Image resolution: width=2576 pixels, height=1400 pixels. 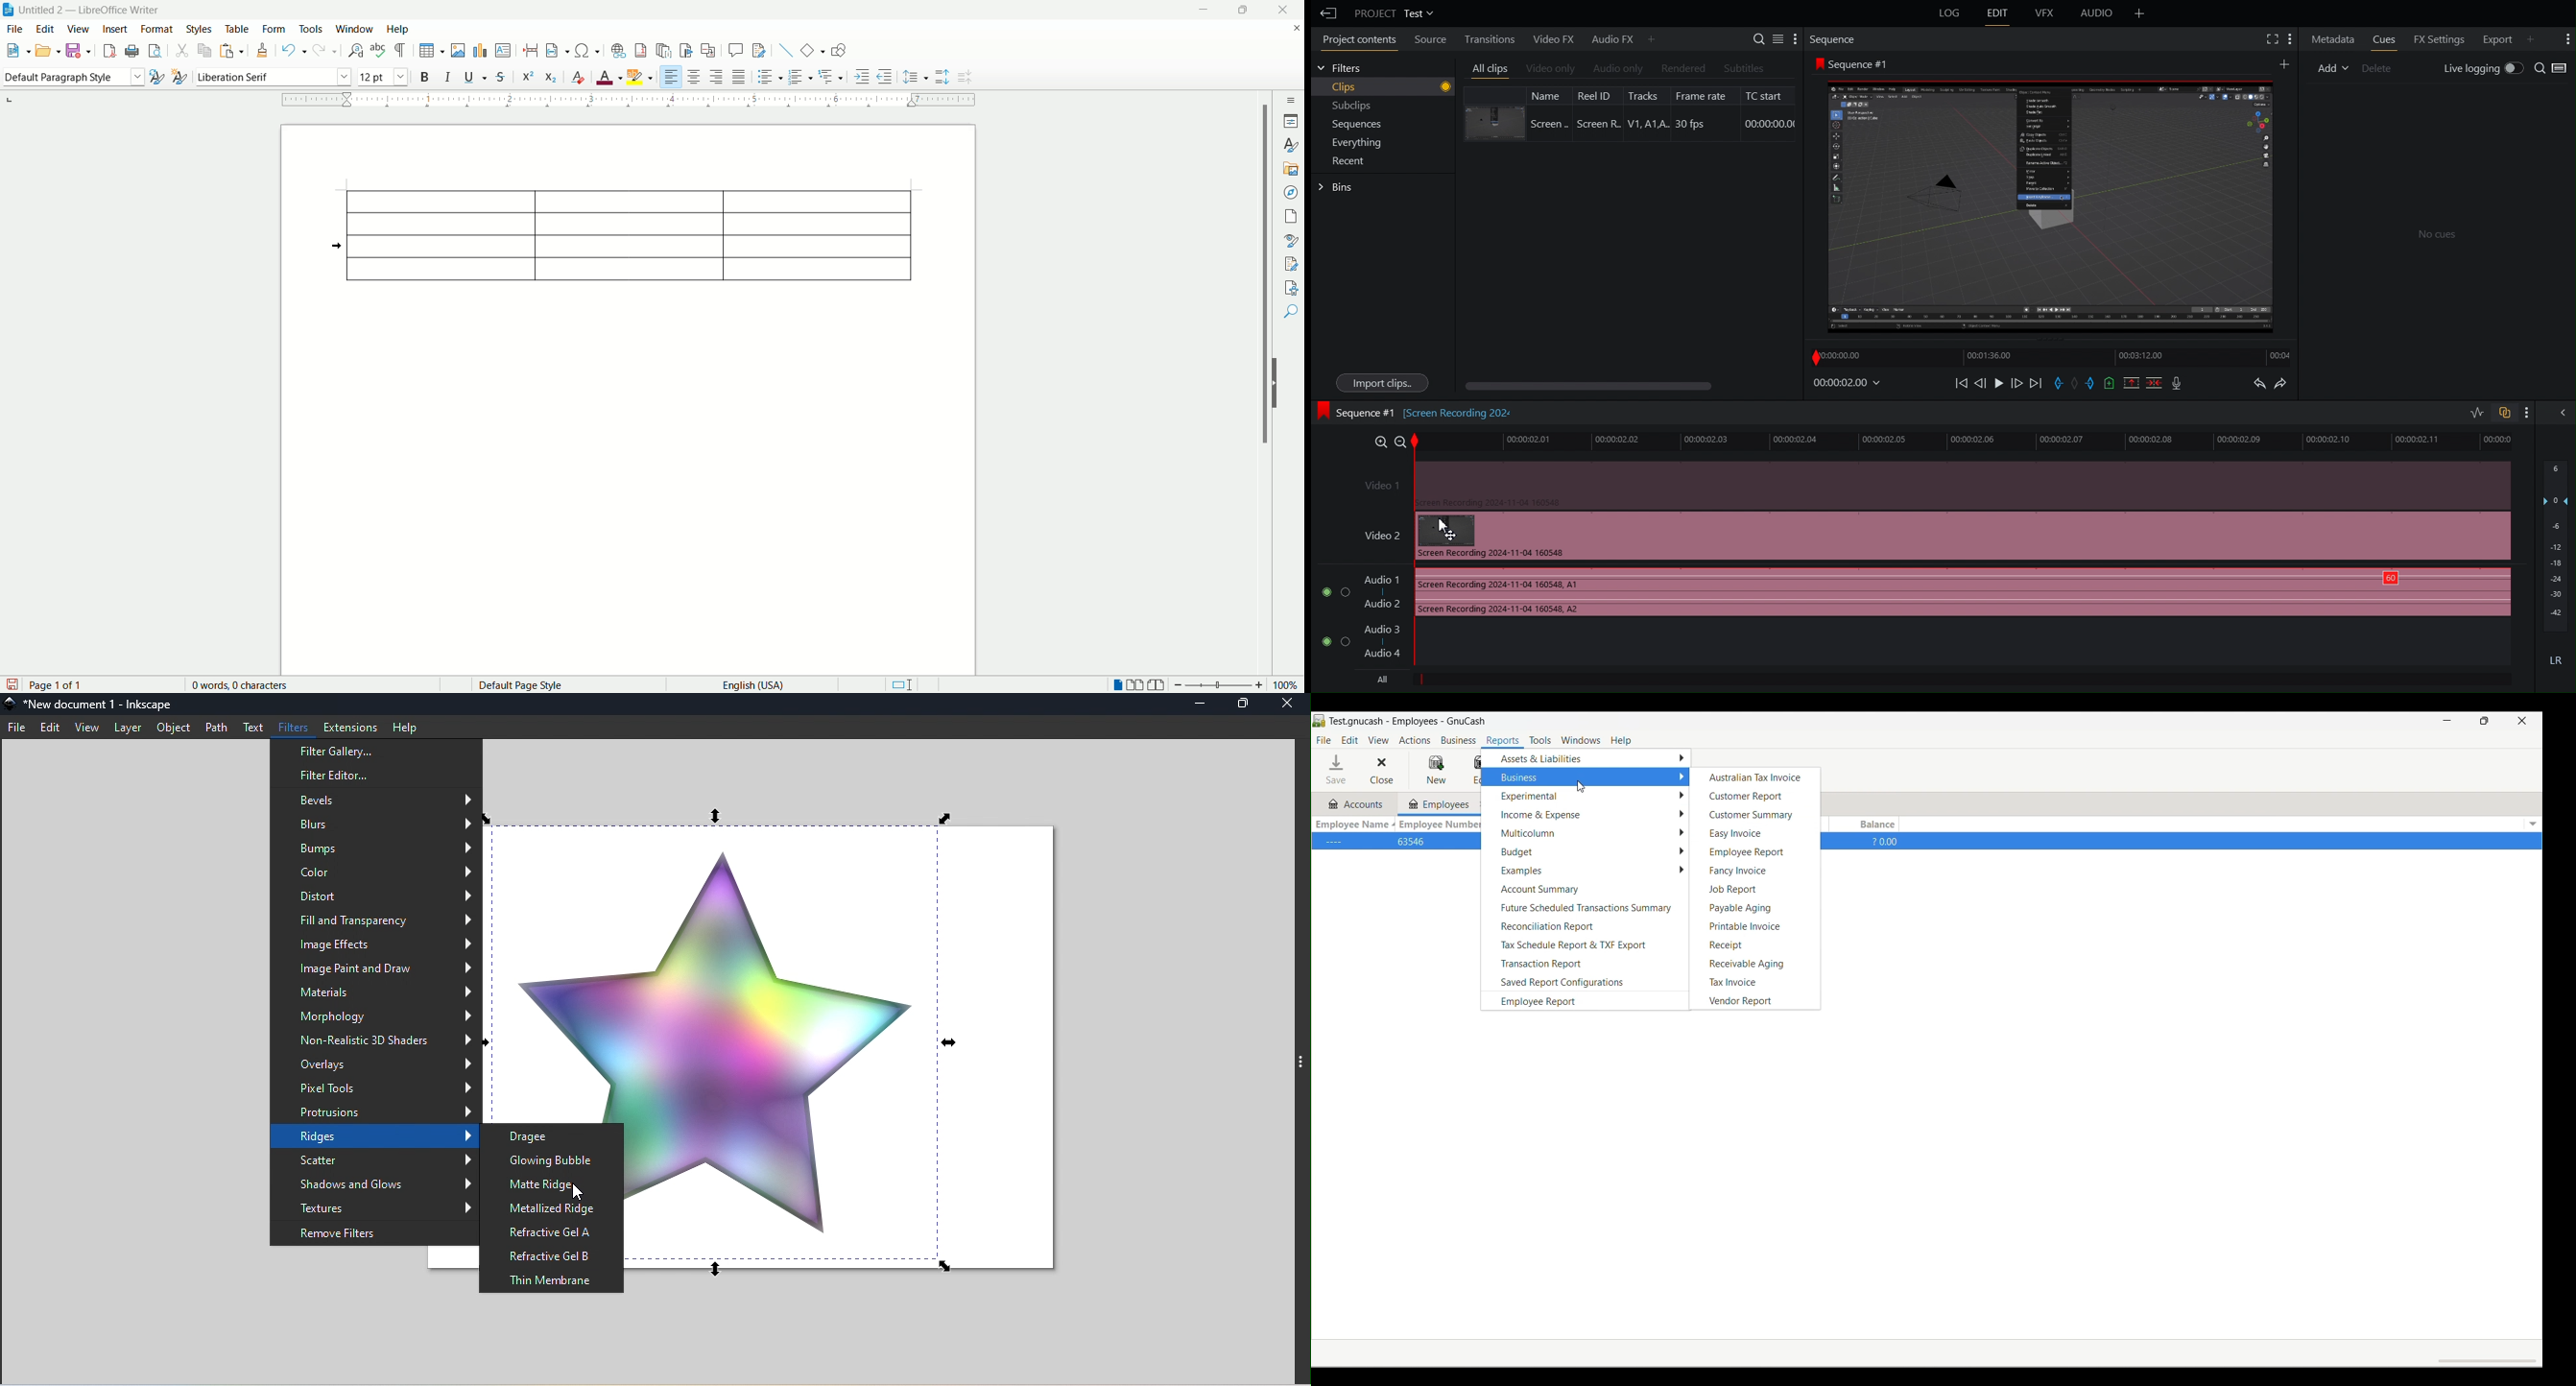 What do you see at coordinates (377, 52) in the screenshot?
I see `spelling` at bounding box center [377, 52].